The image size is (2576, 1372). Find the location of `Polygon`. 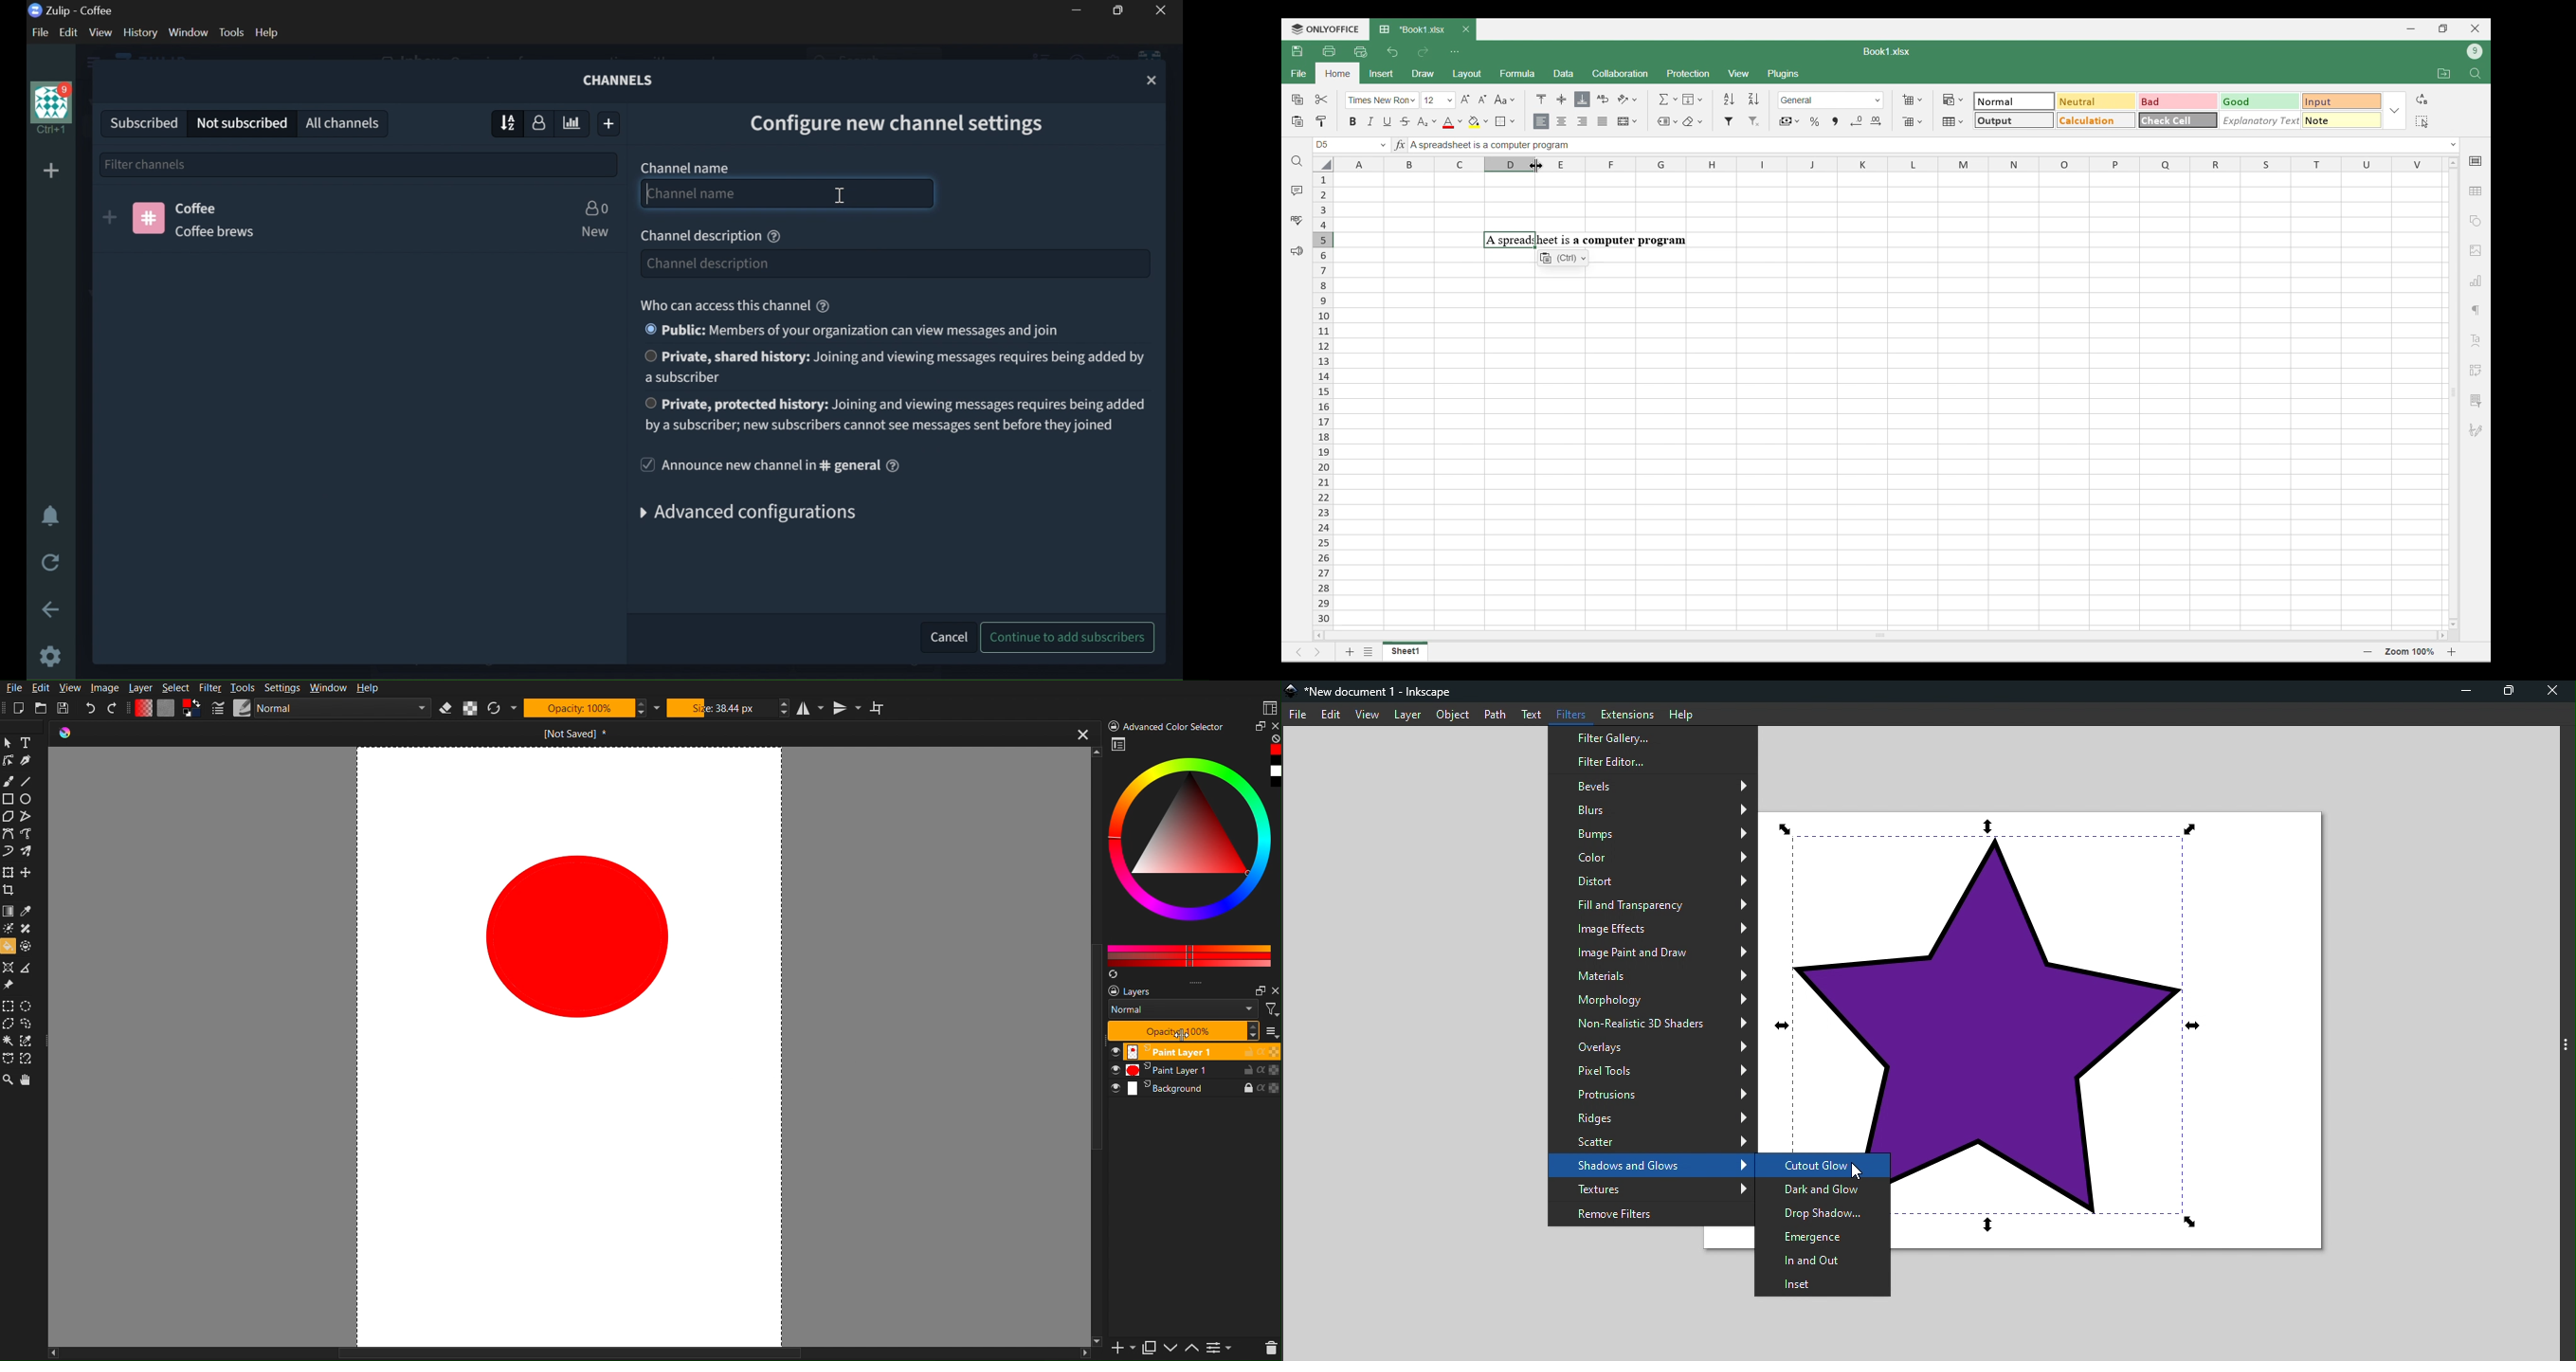

Polygon is located at coordinates (9, 816).